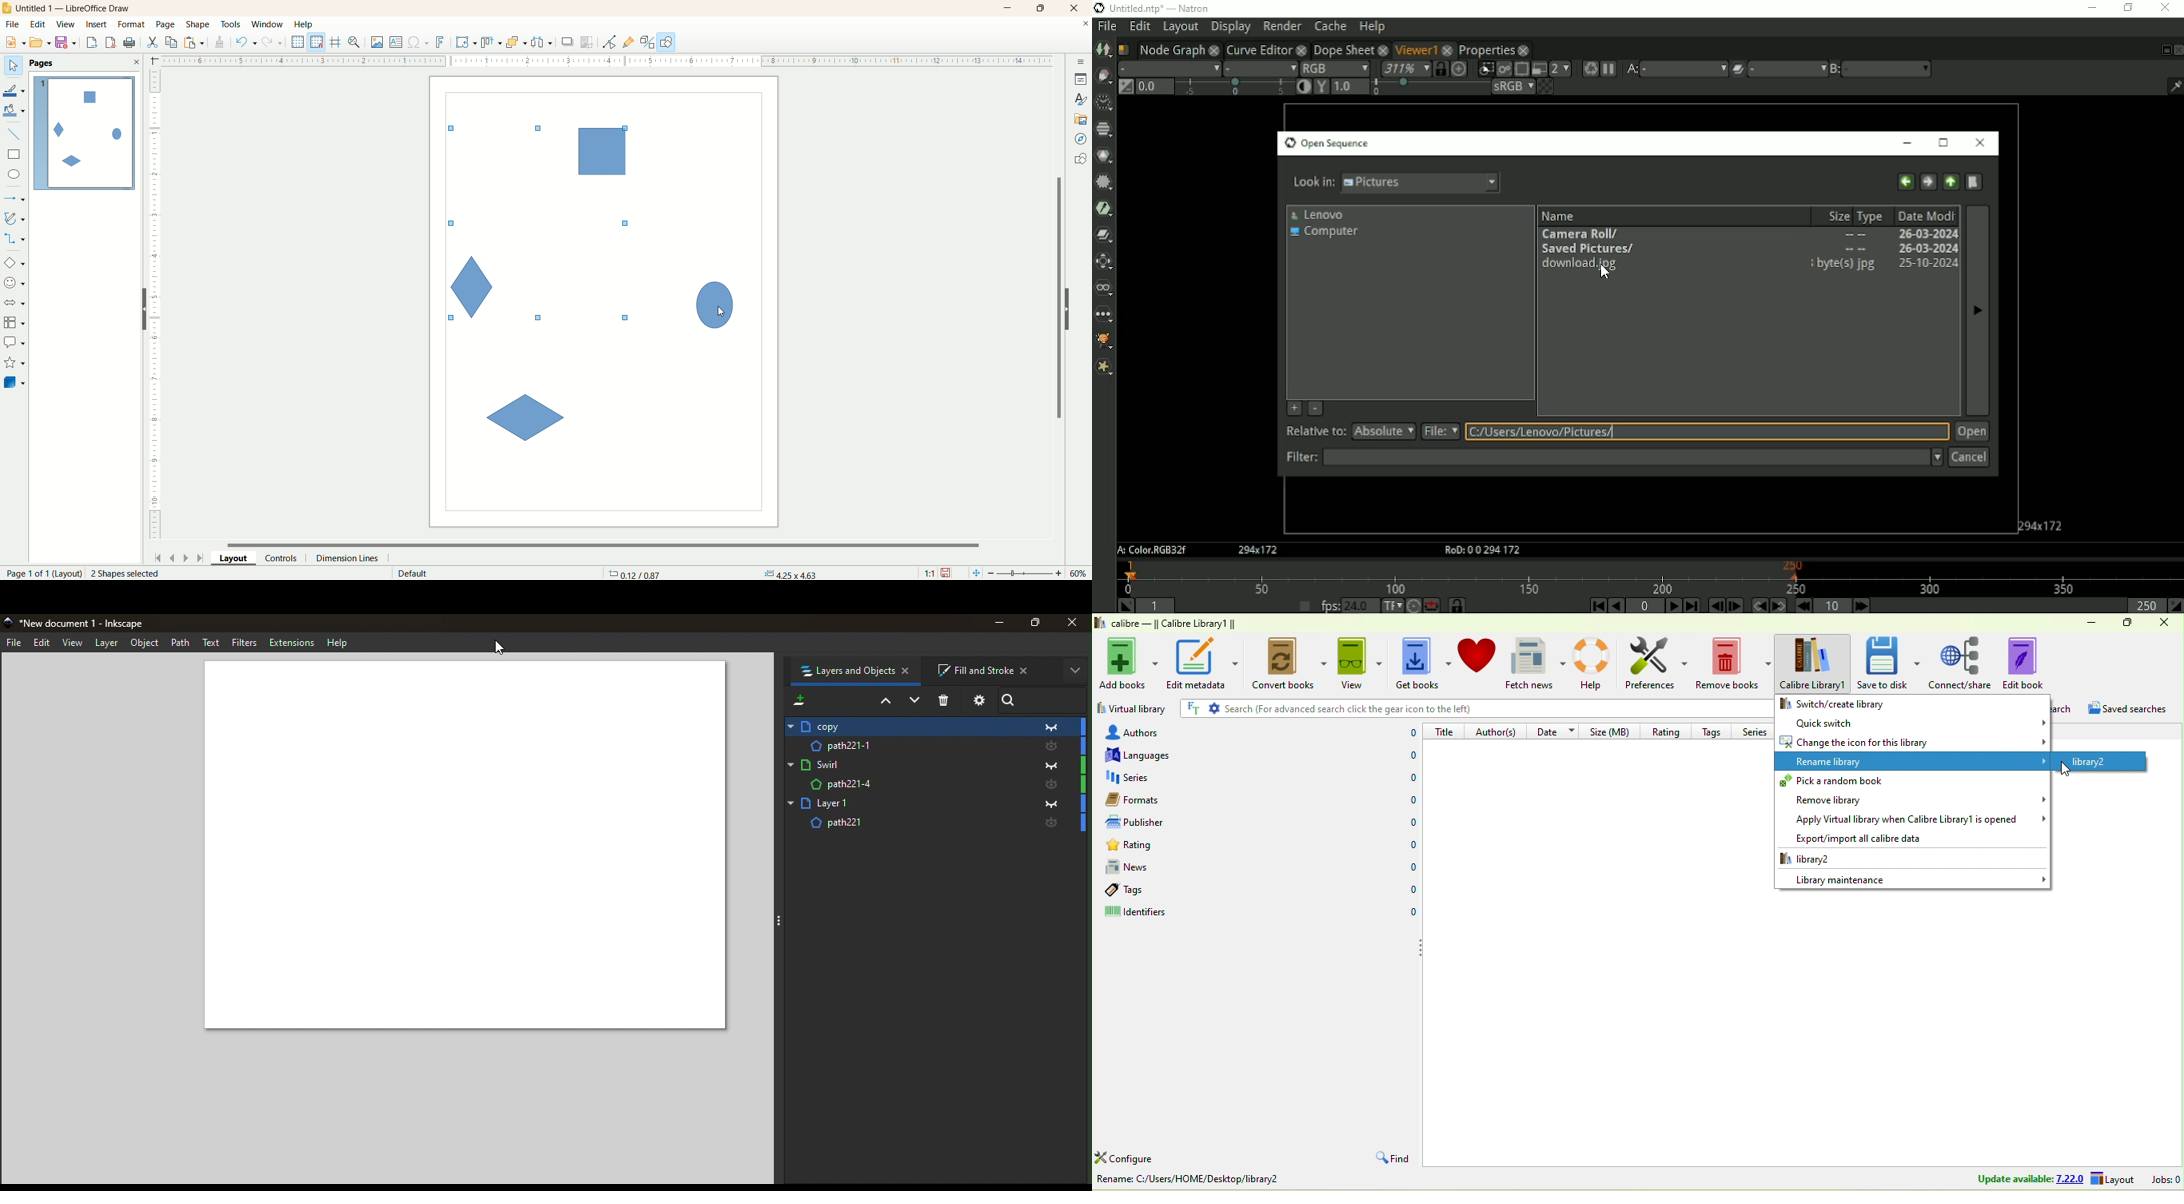  What do you see at coordinates (1417, 947) in the screenshot?
I see `hide` at bounding box center [1417, 947].